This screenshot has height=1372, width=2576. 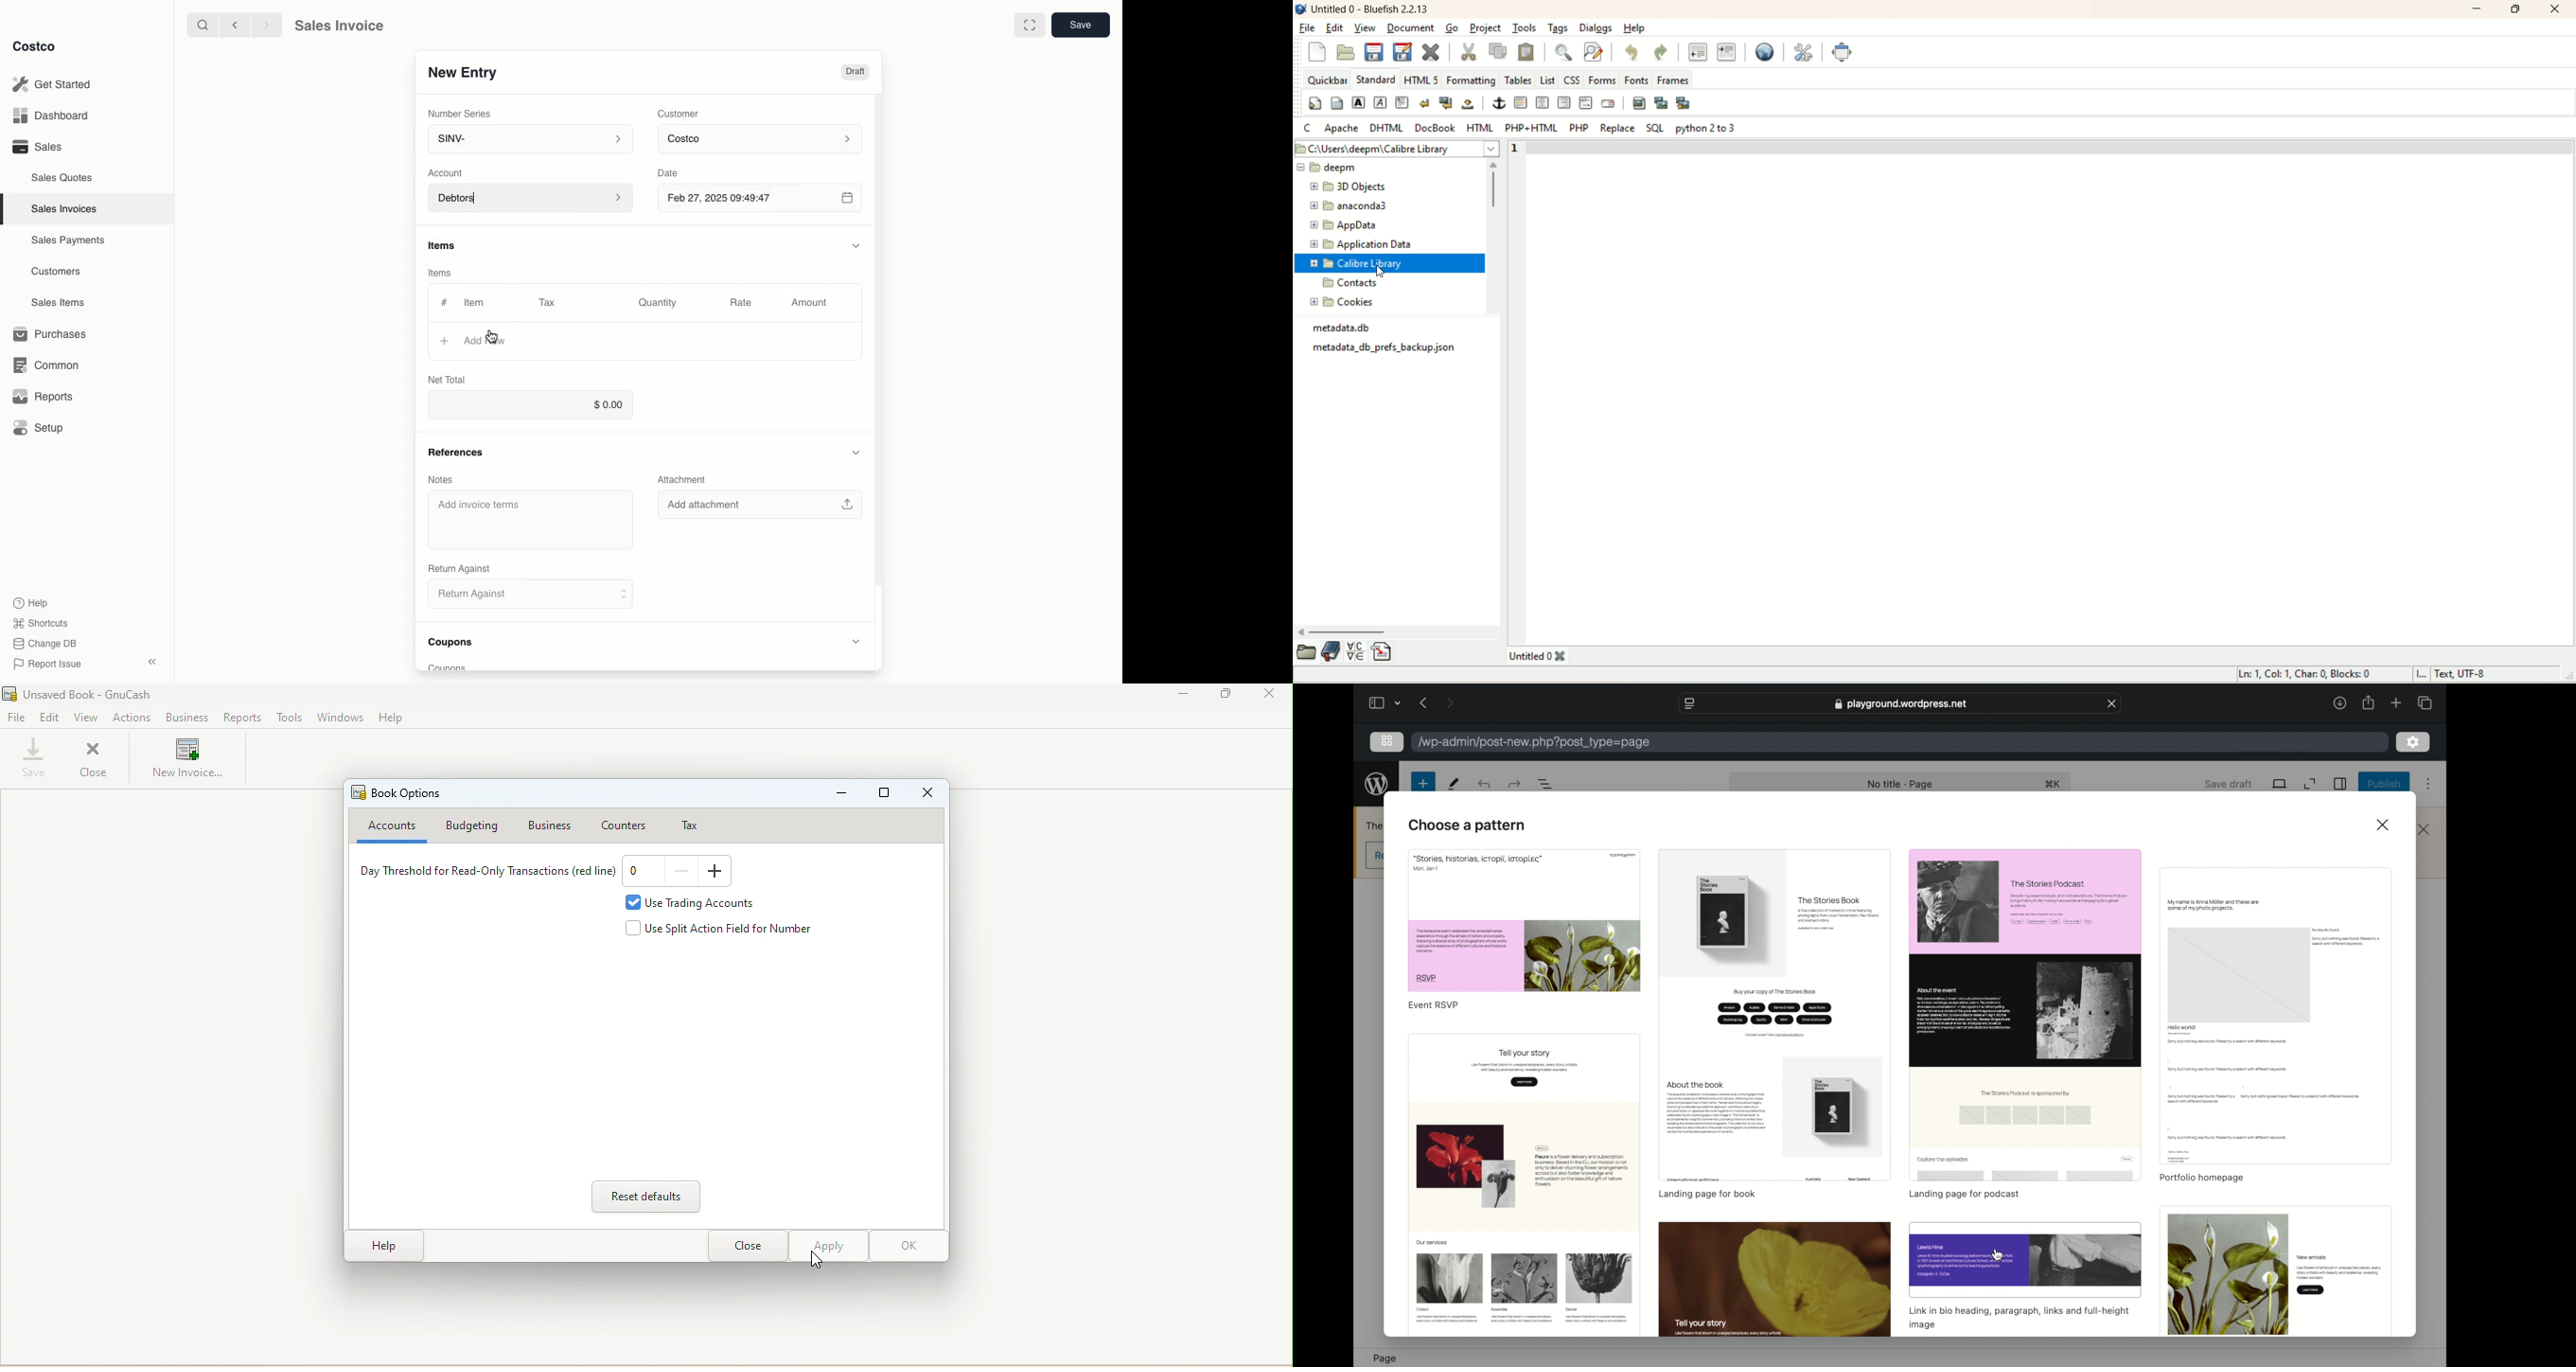 I want to click on Text box, so click(x=641, y=873).